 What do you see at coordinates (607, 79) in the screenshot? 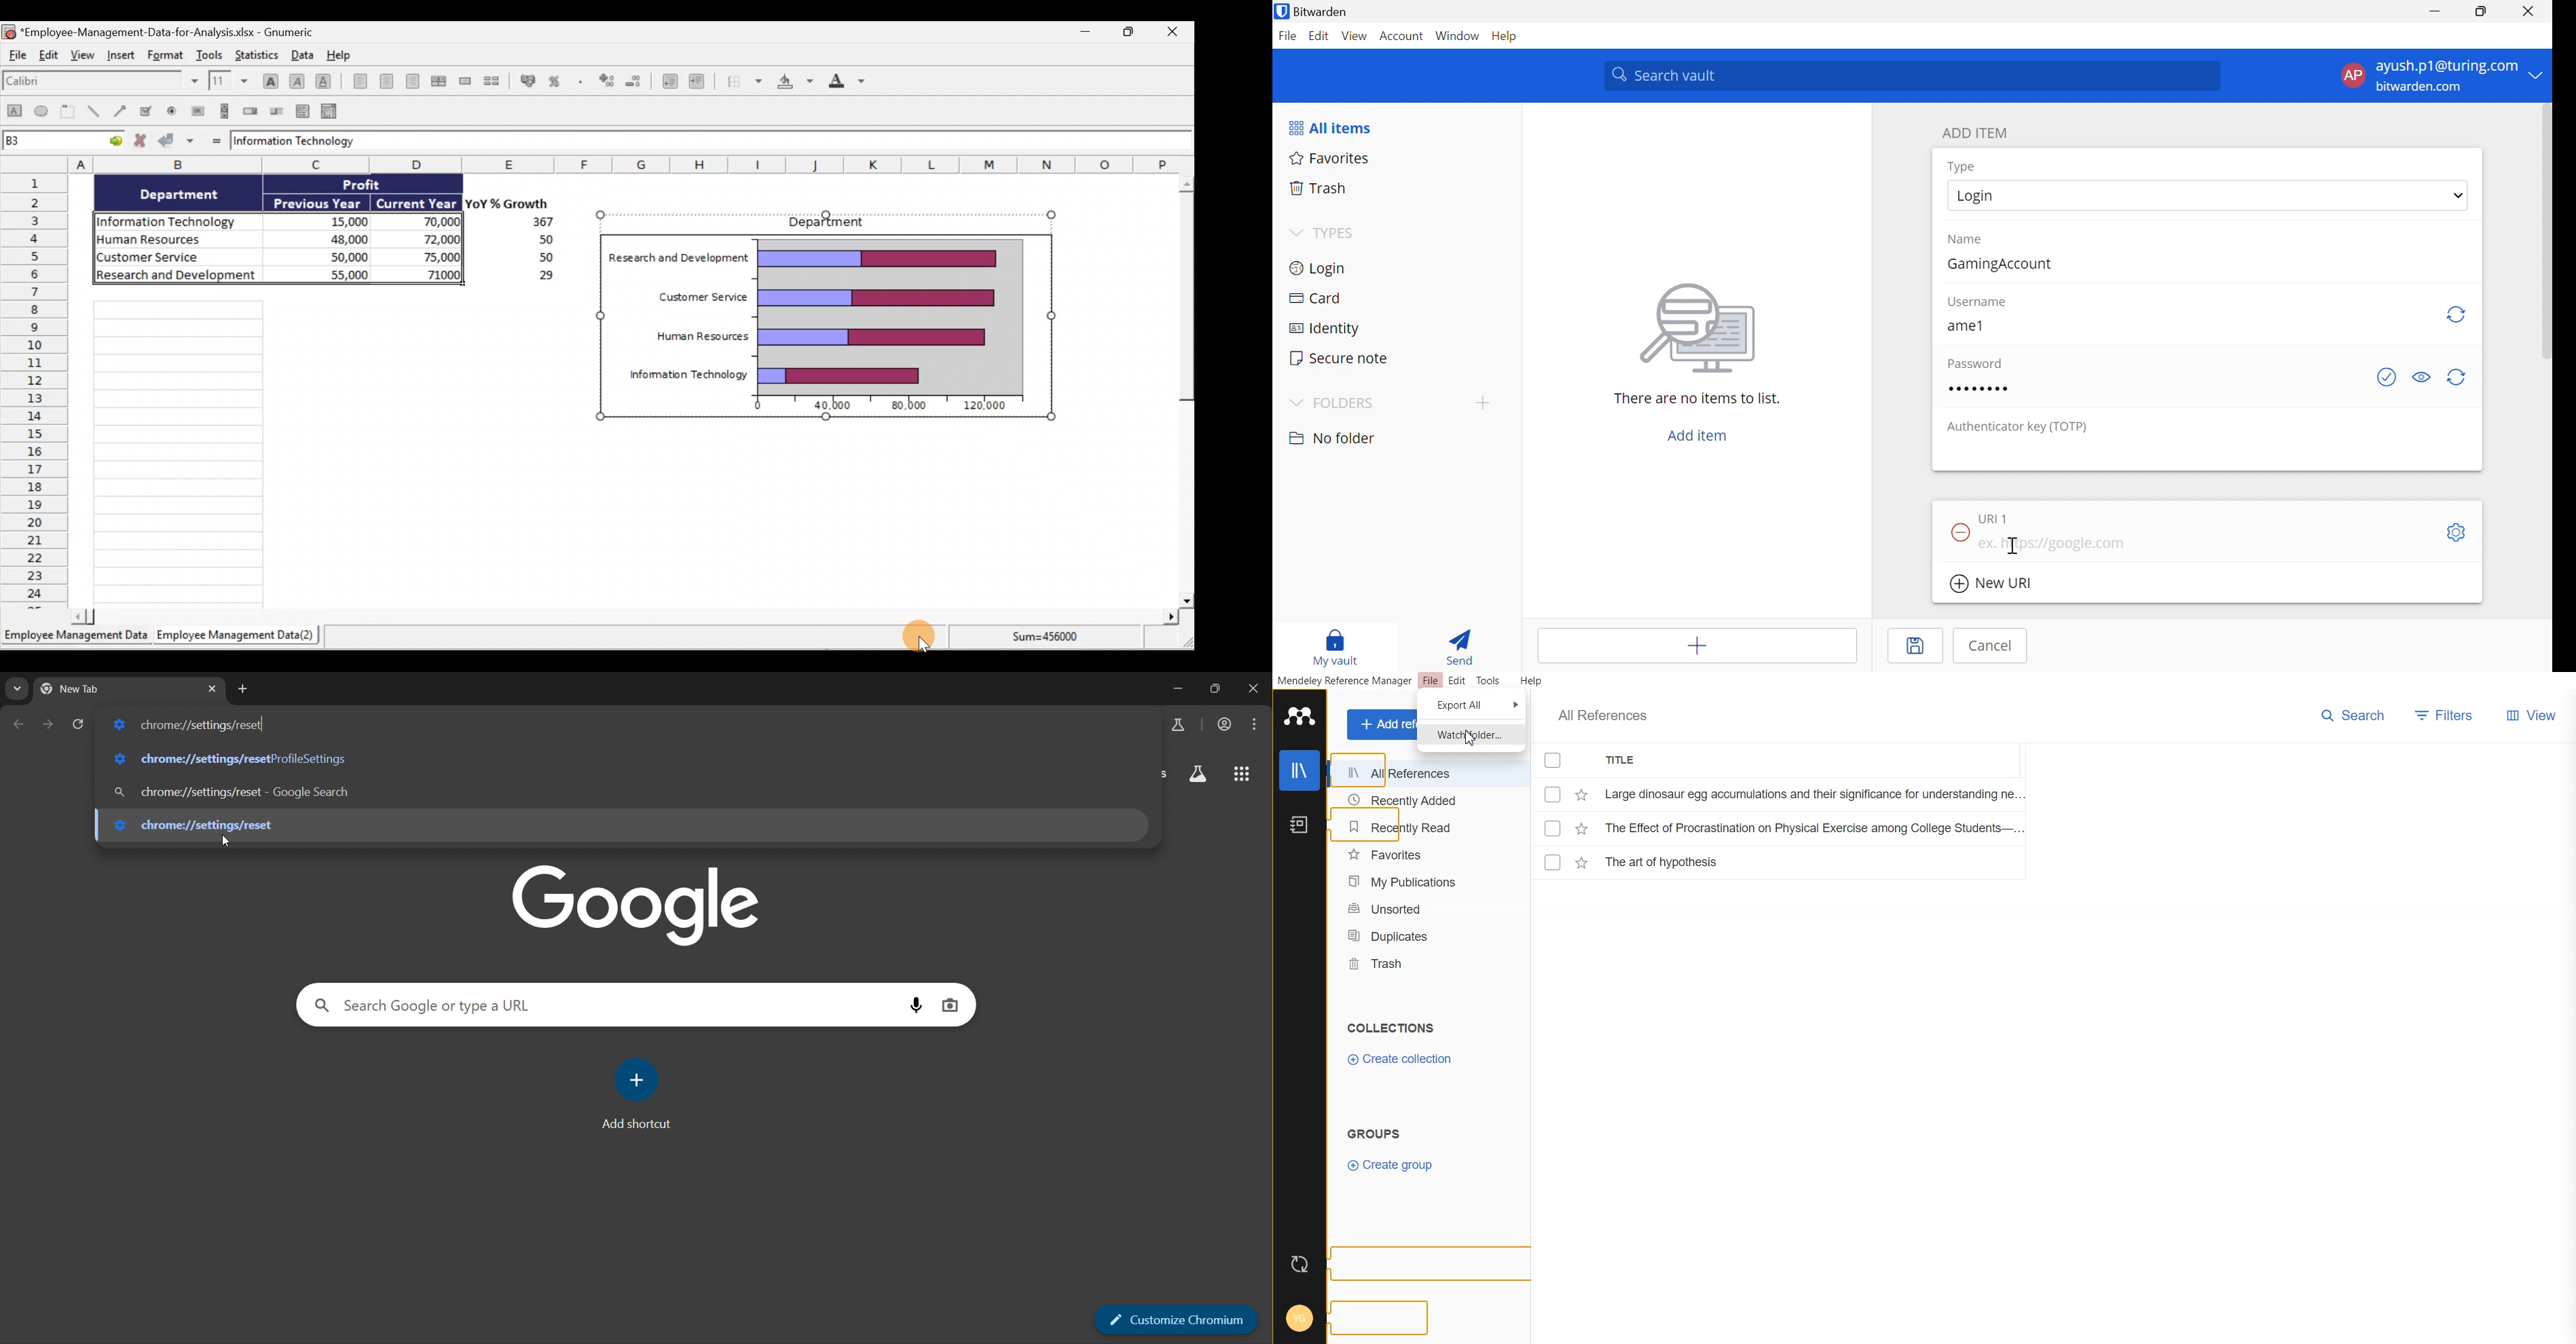
I see `Increase decimals` at bounding box center [607, 79].